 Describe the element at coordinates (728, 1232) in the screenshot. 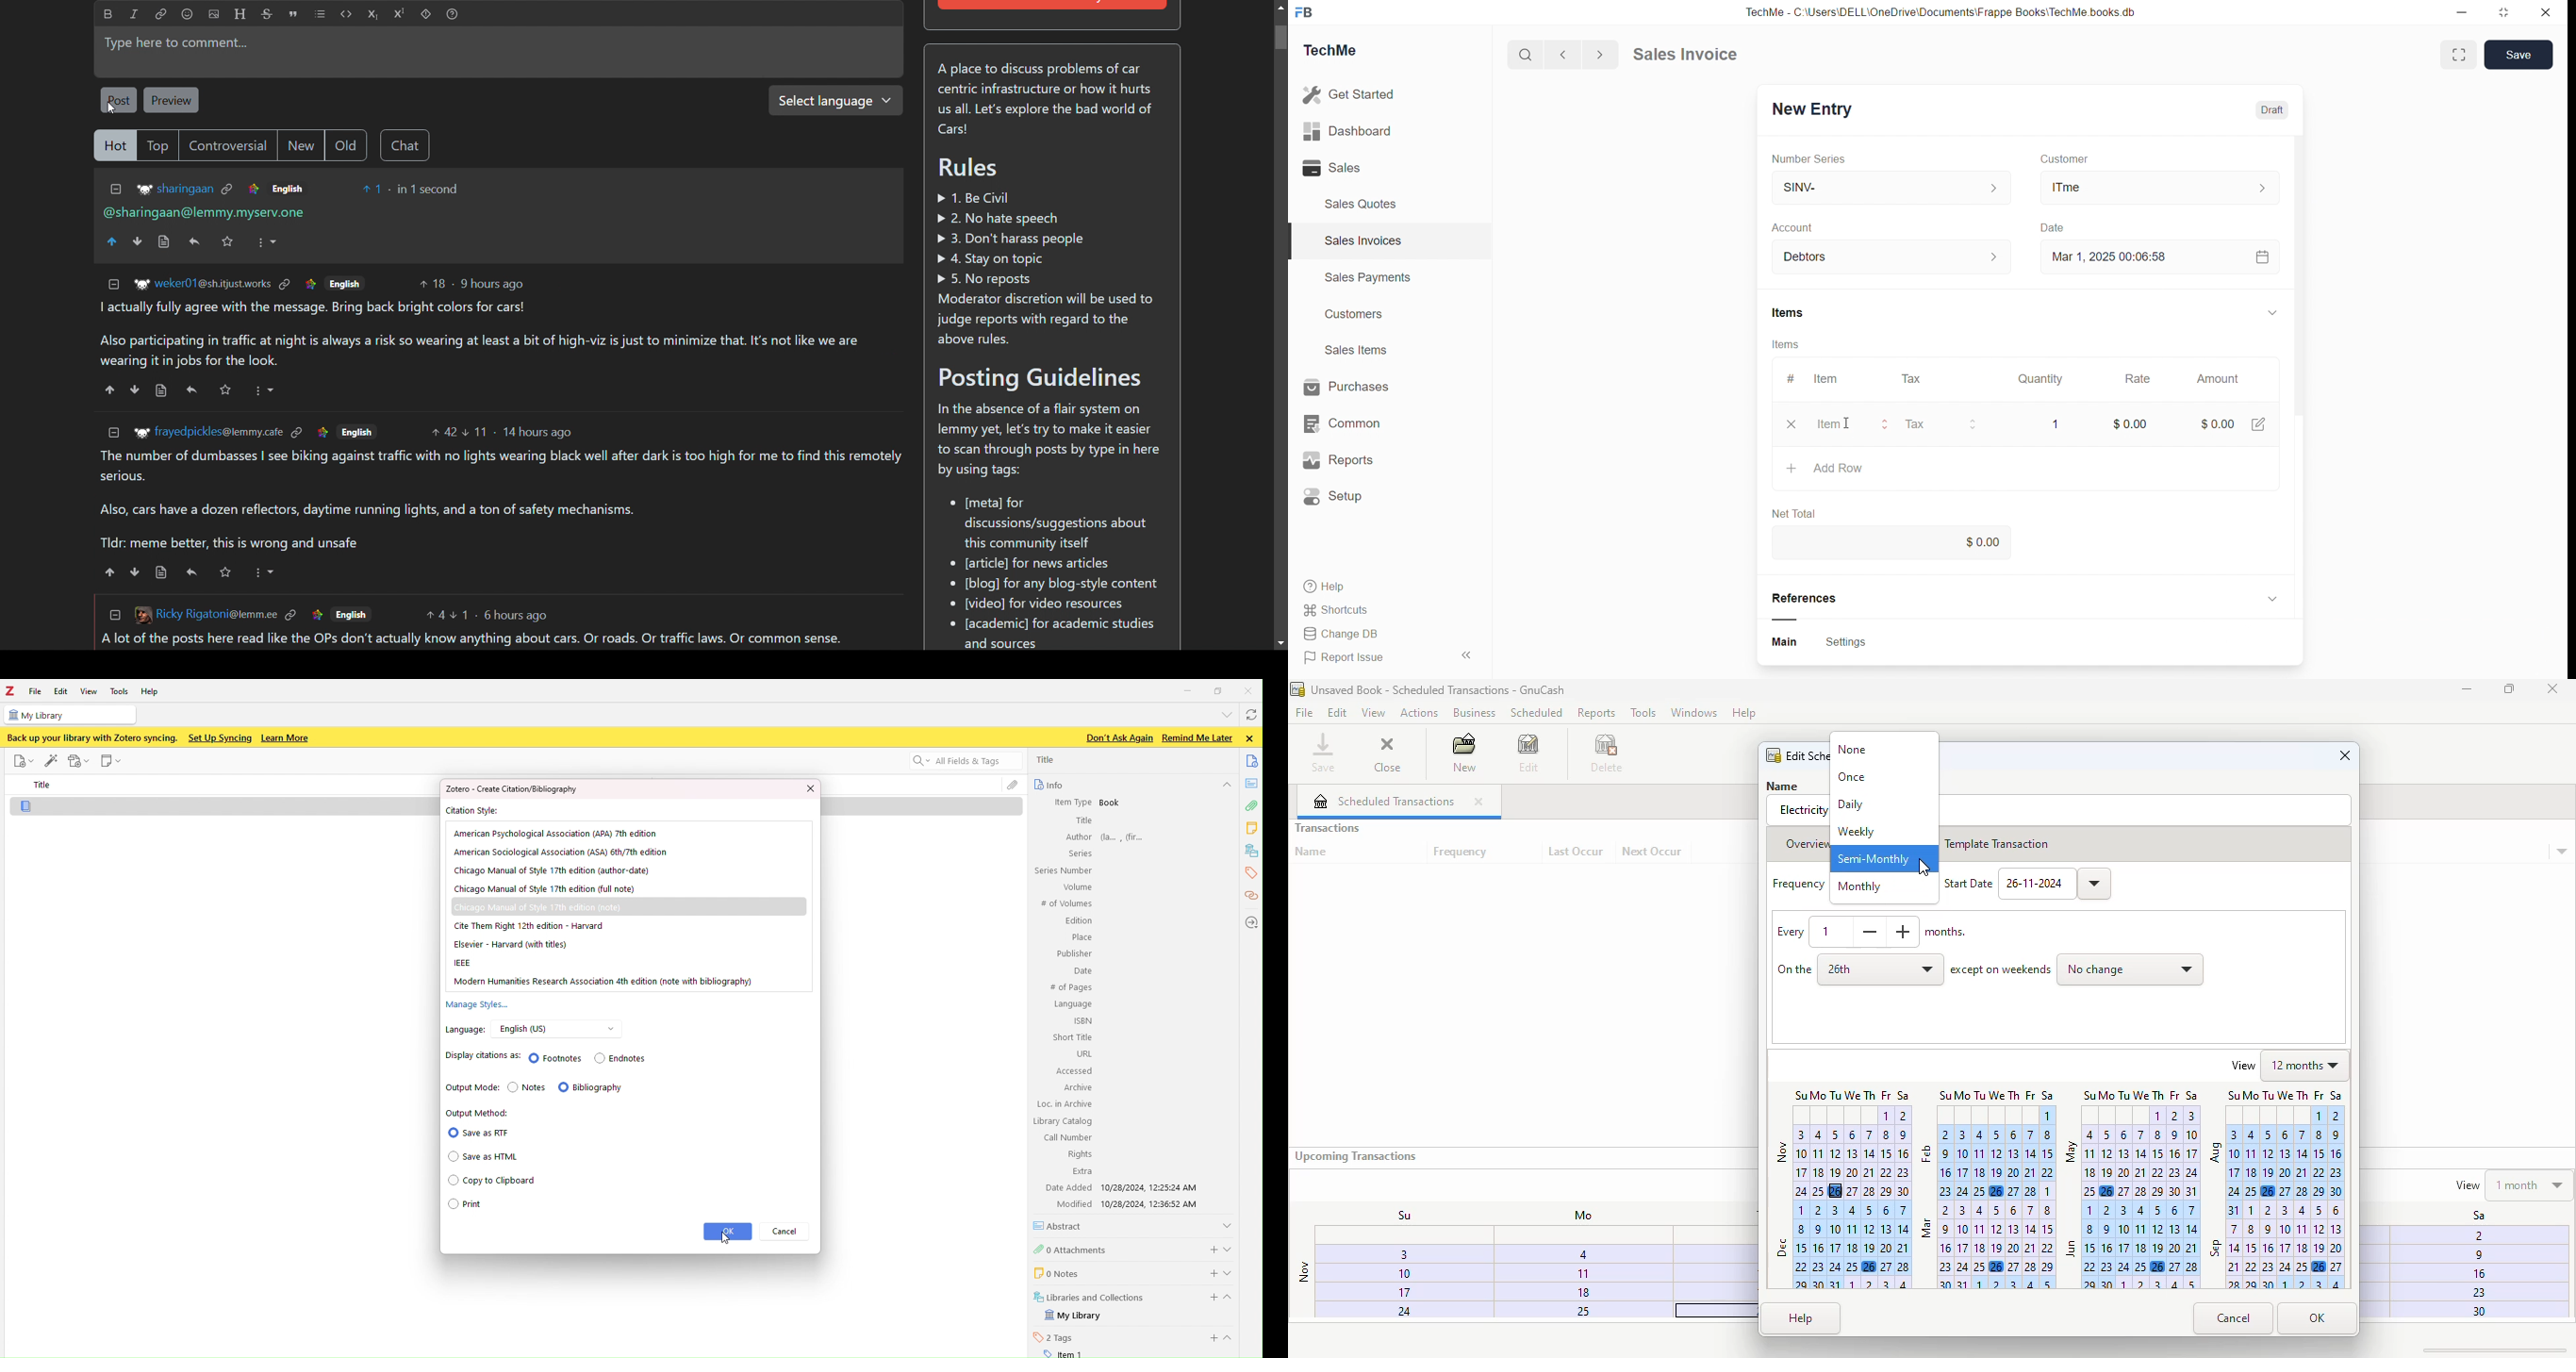

I see `ok` at that location.